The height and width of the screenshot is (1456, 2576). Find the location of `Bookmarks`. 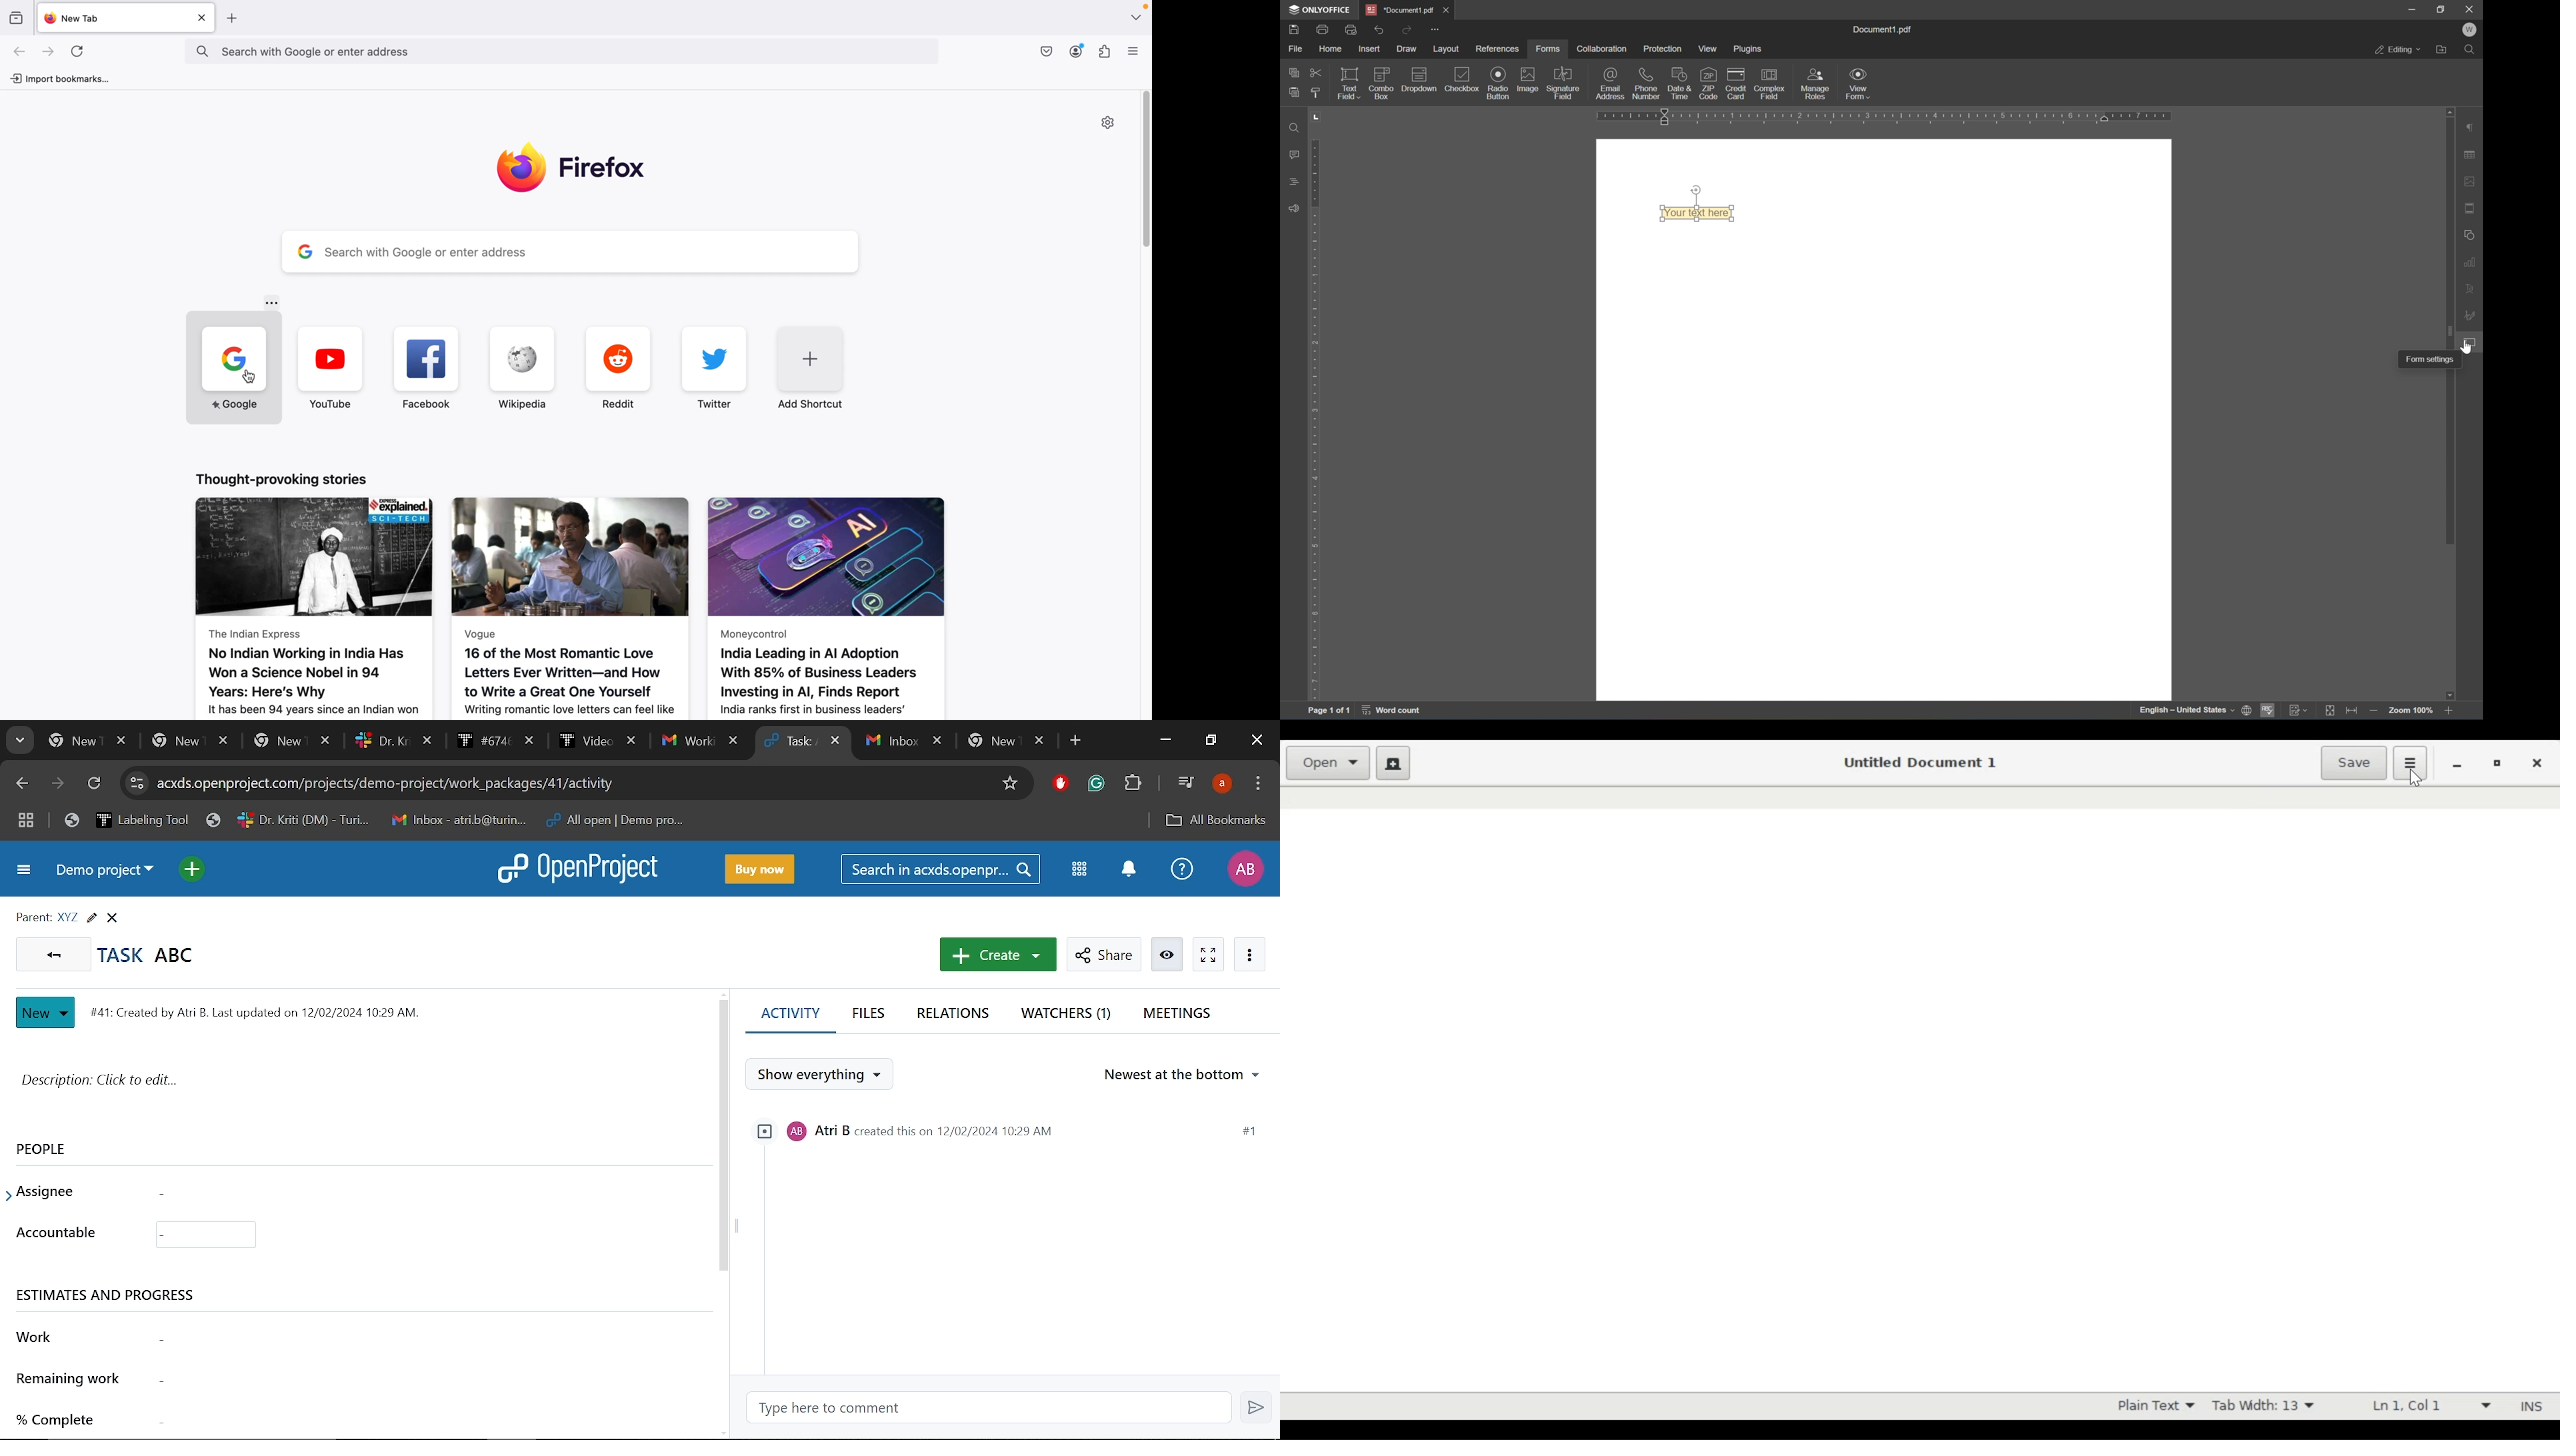

Bookmarks is located at coordinates (378, 820).